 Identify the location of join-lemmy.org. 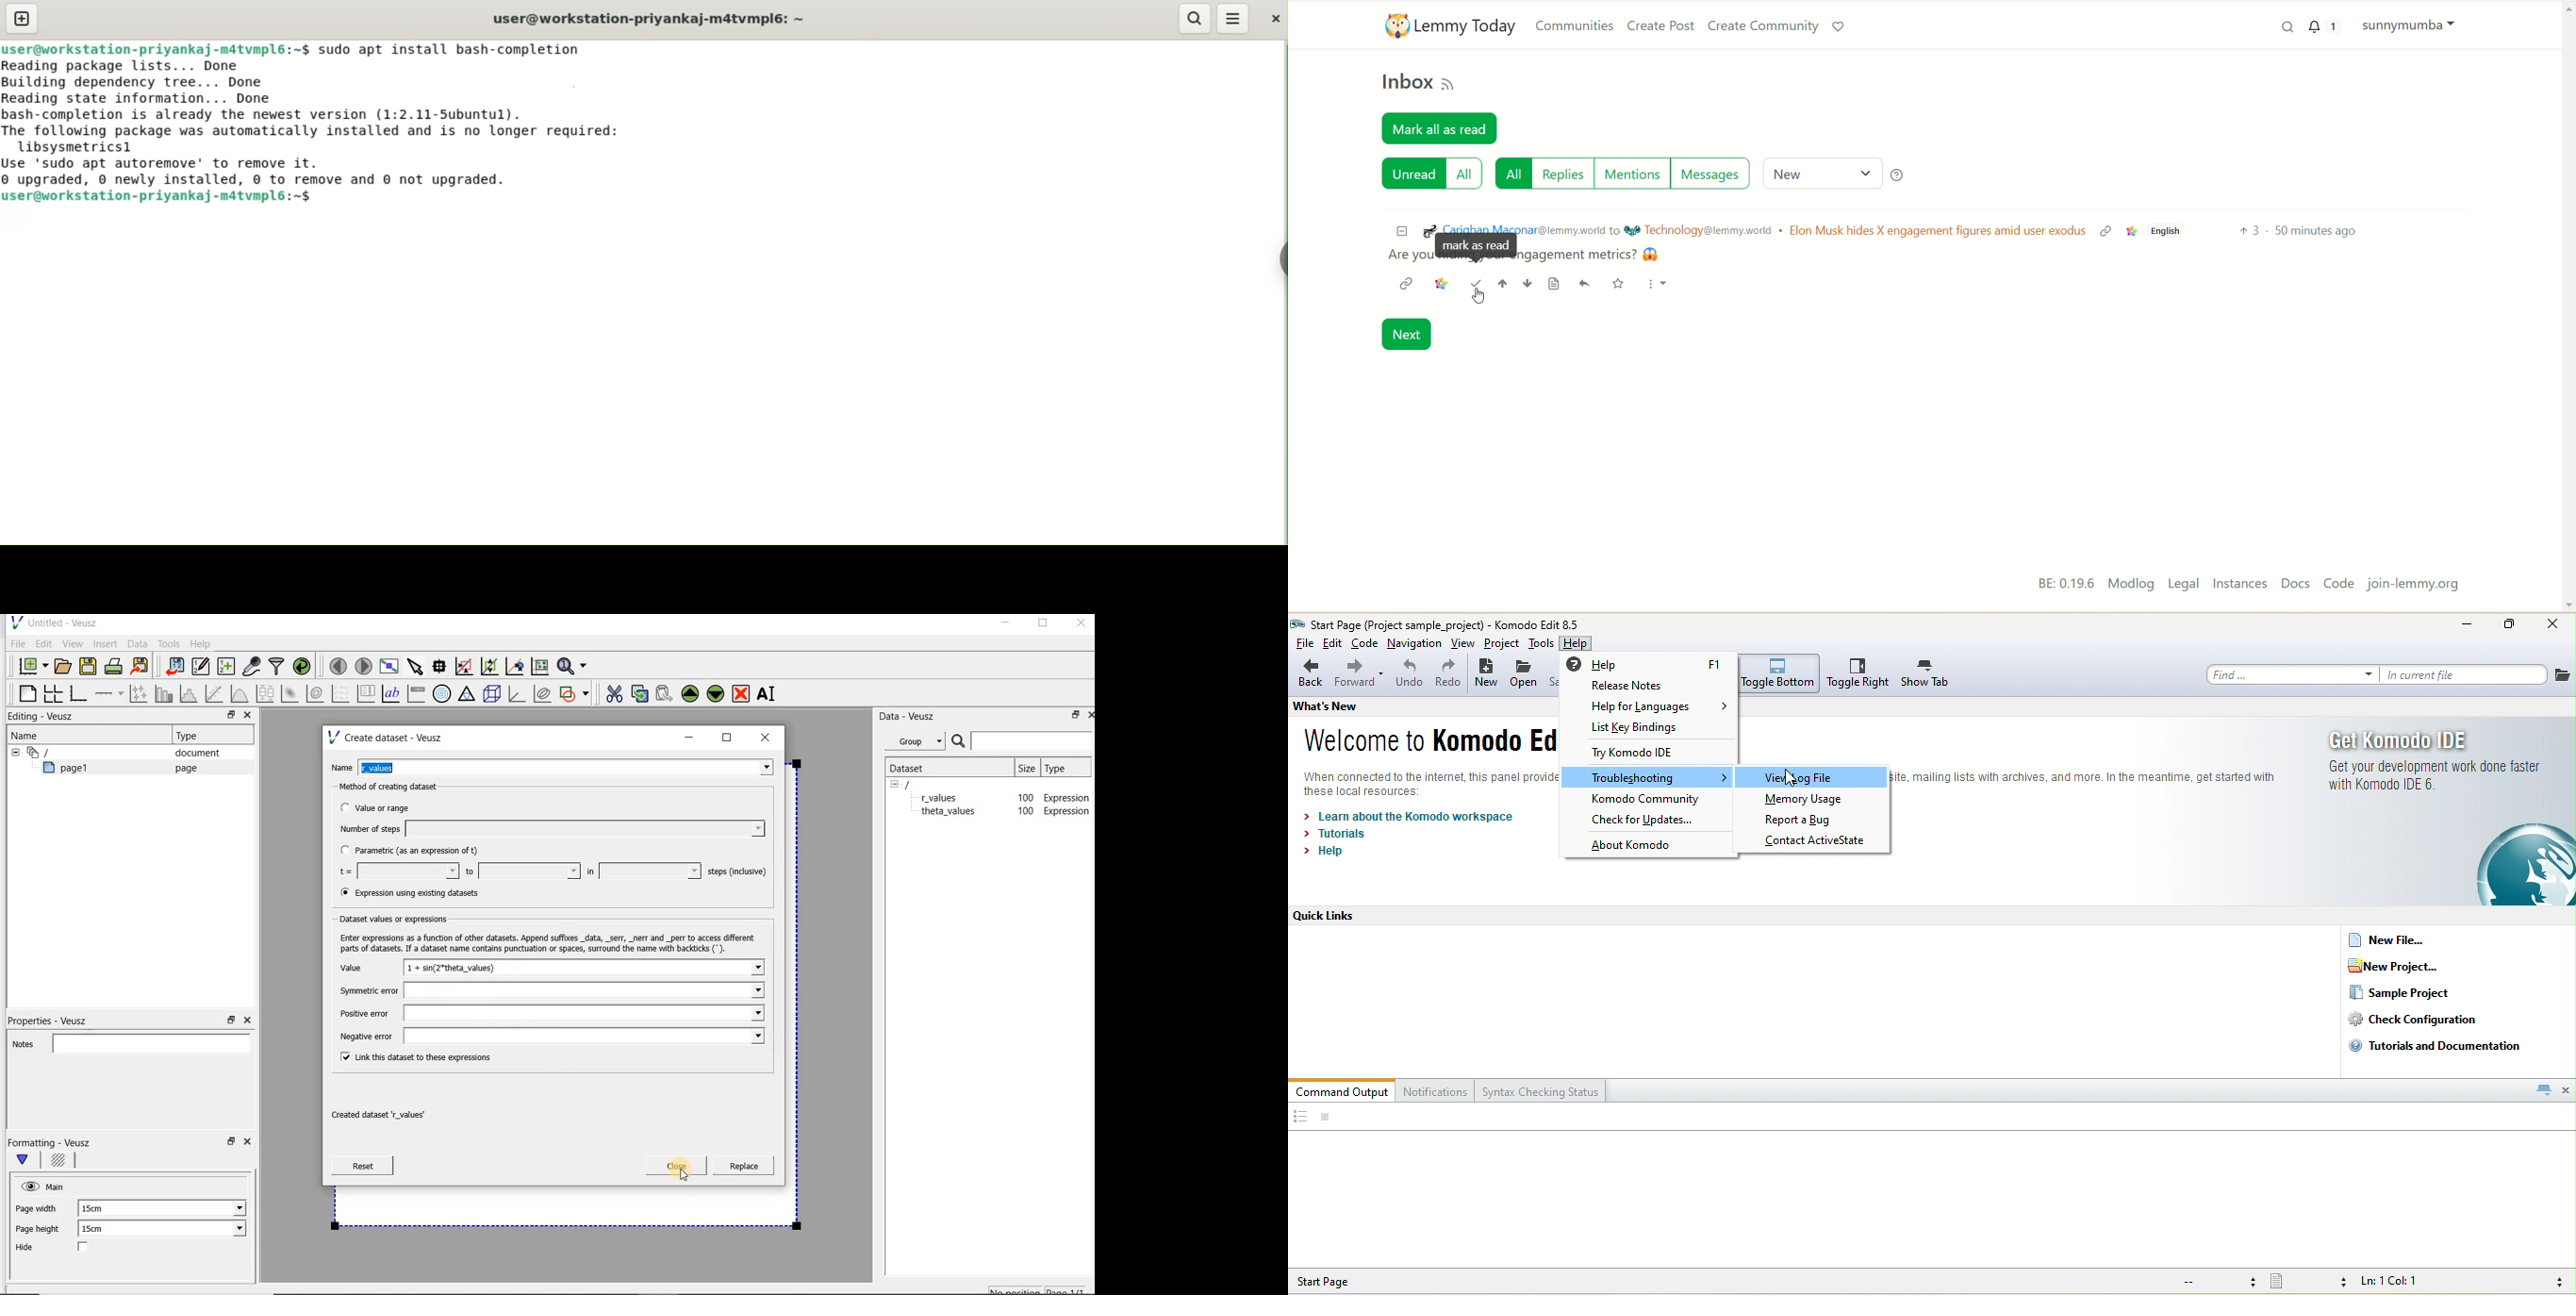
(2416, 585).